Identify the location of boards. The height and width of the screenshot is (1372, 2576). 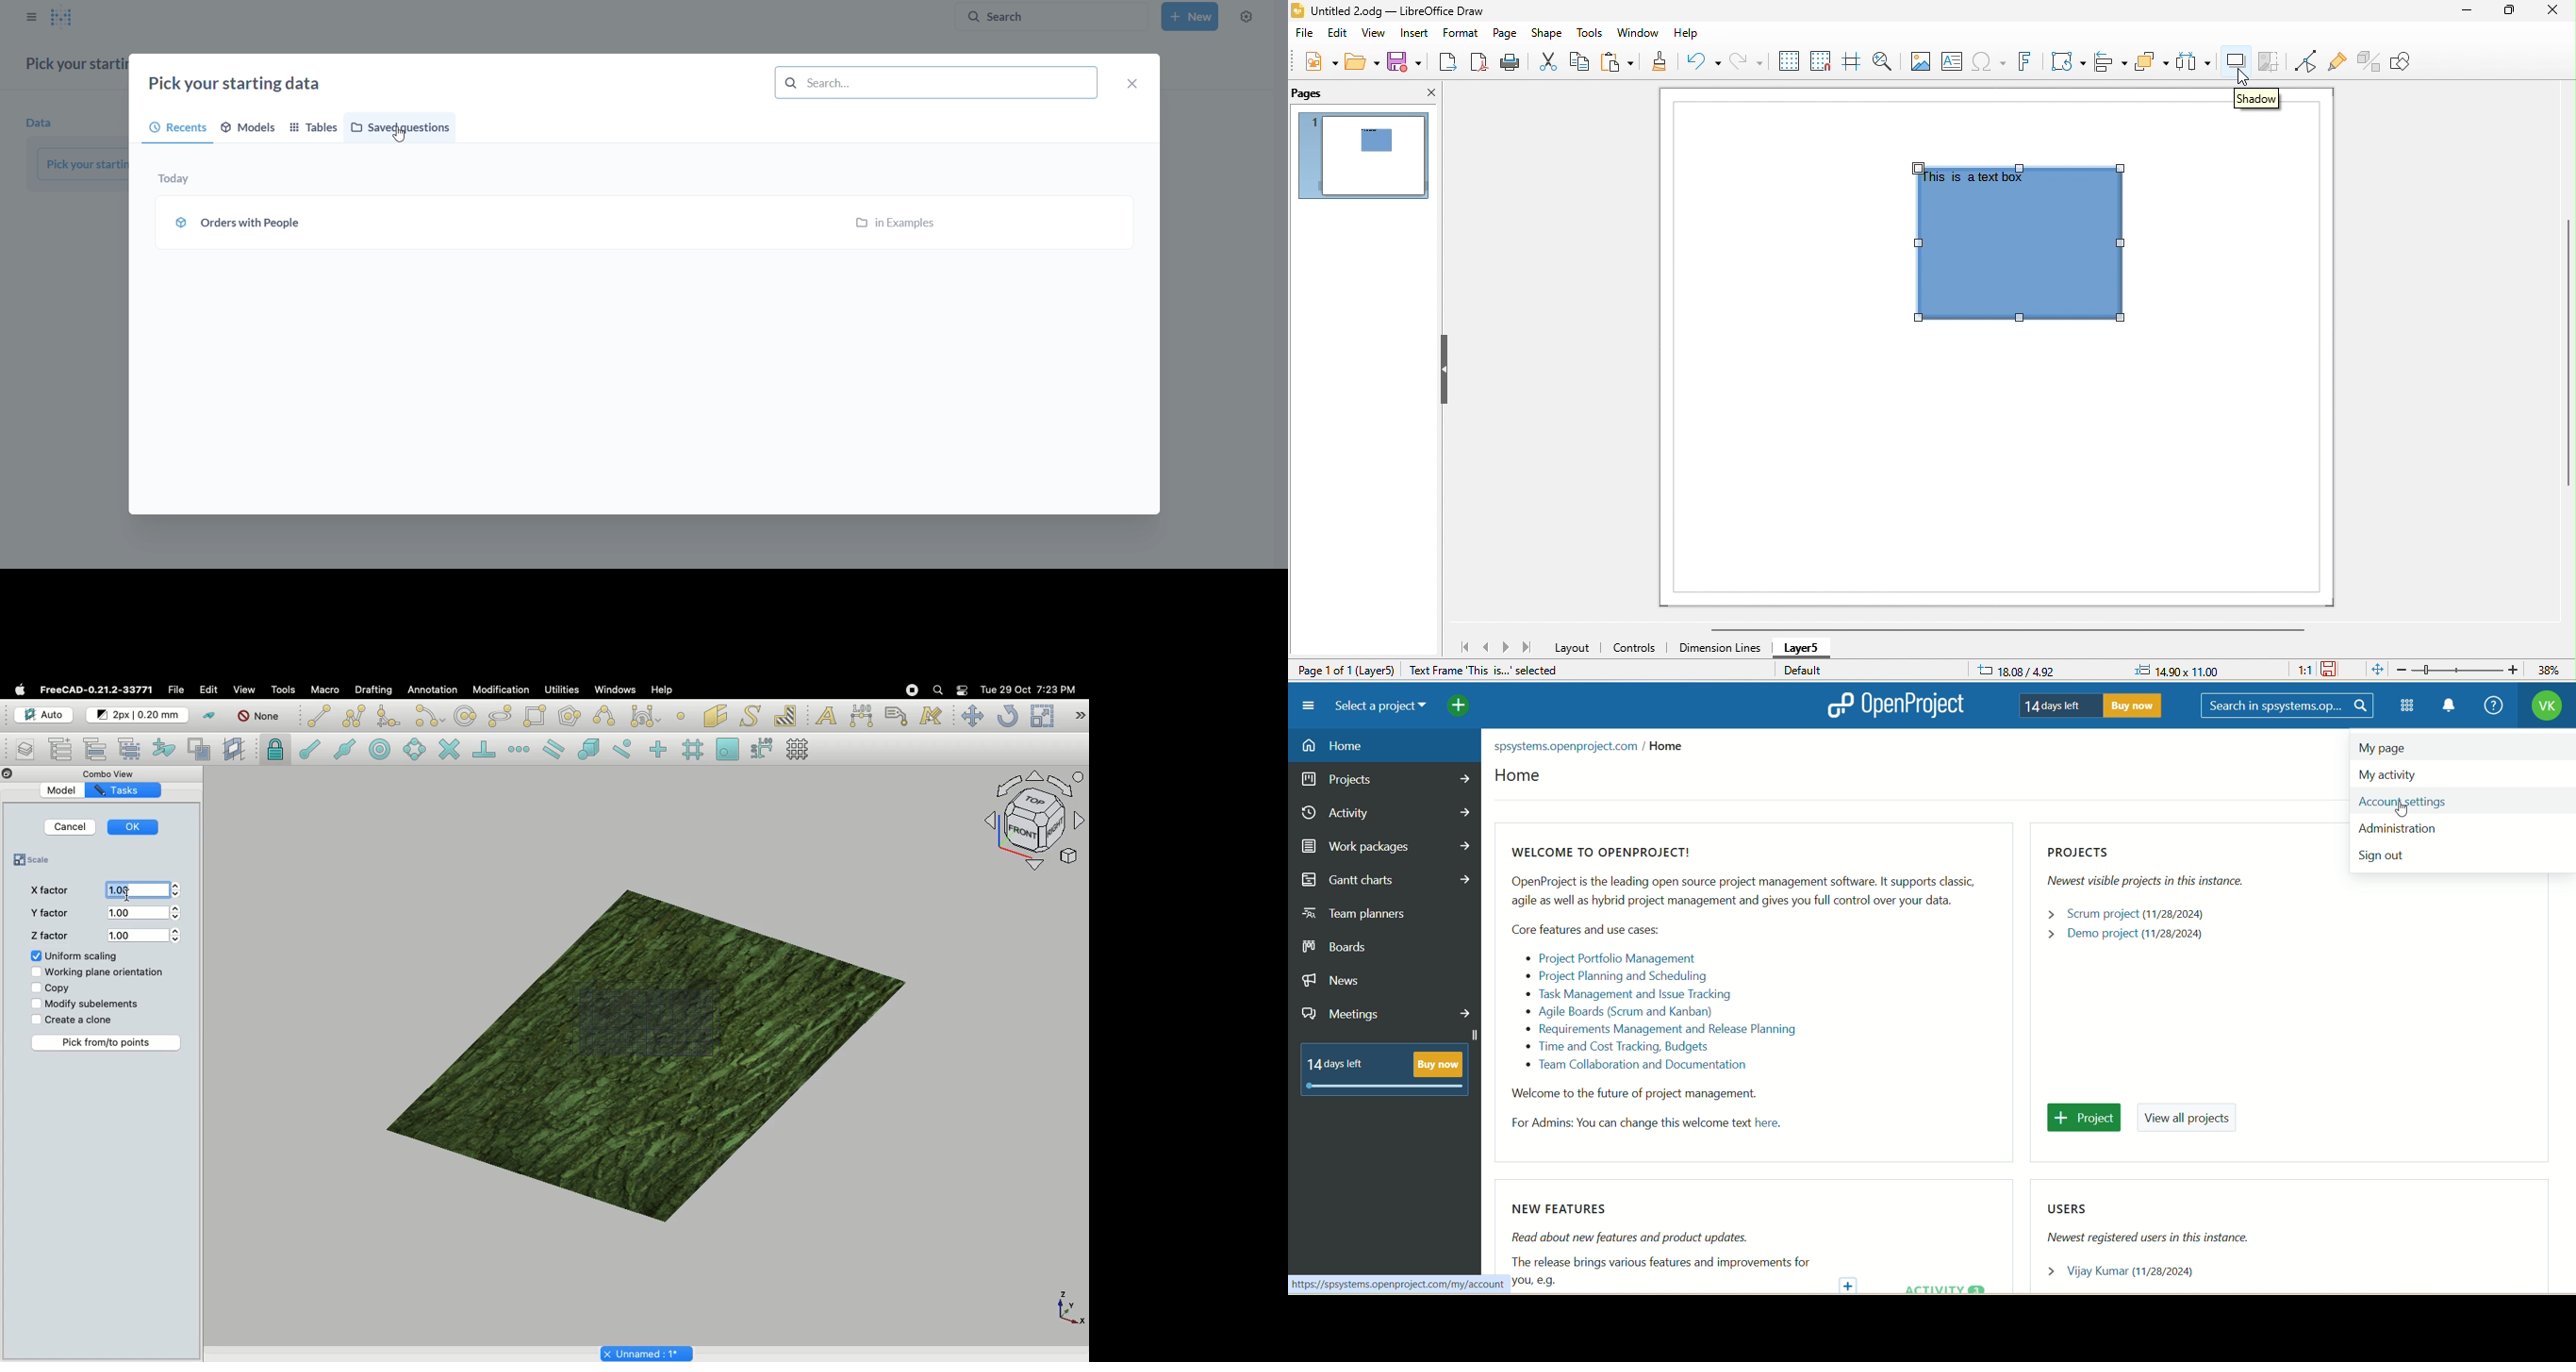
(1343, 947).